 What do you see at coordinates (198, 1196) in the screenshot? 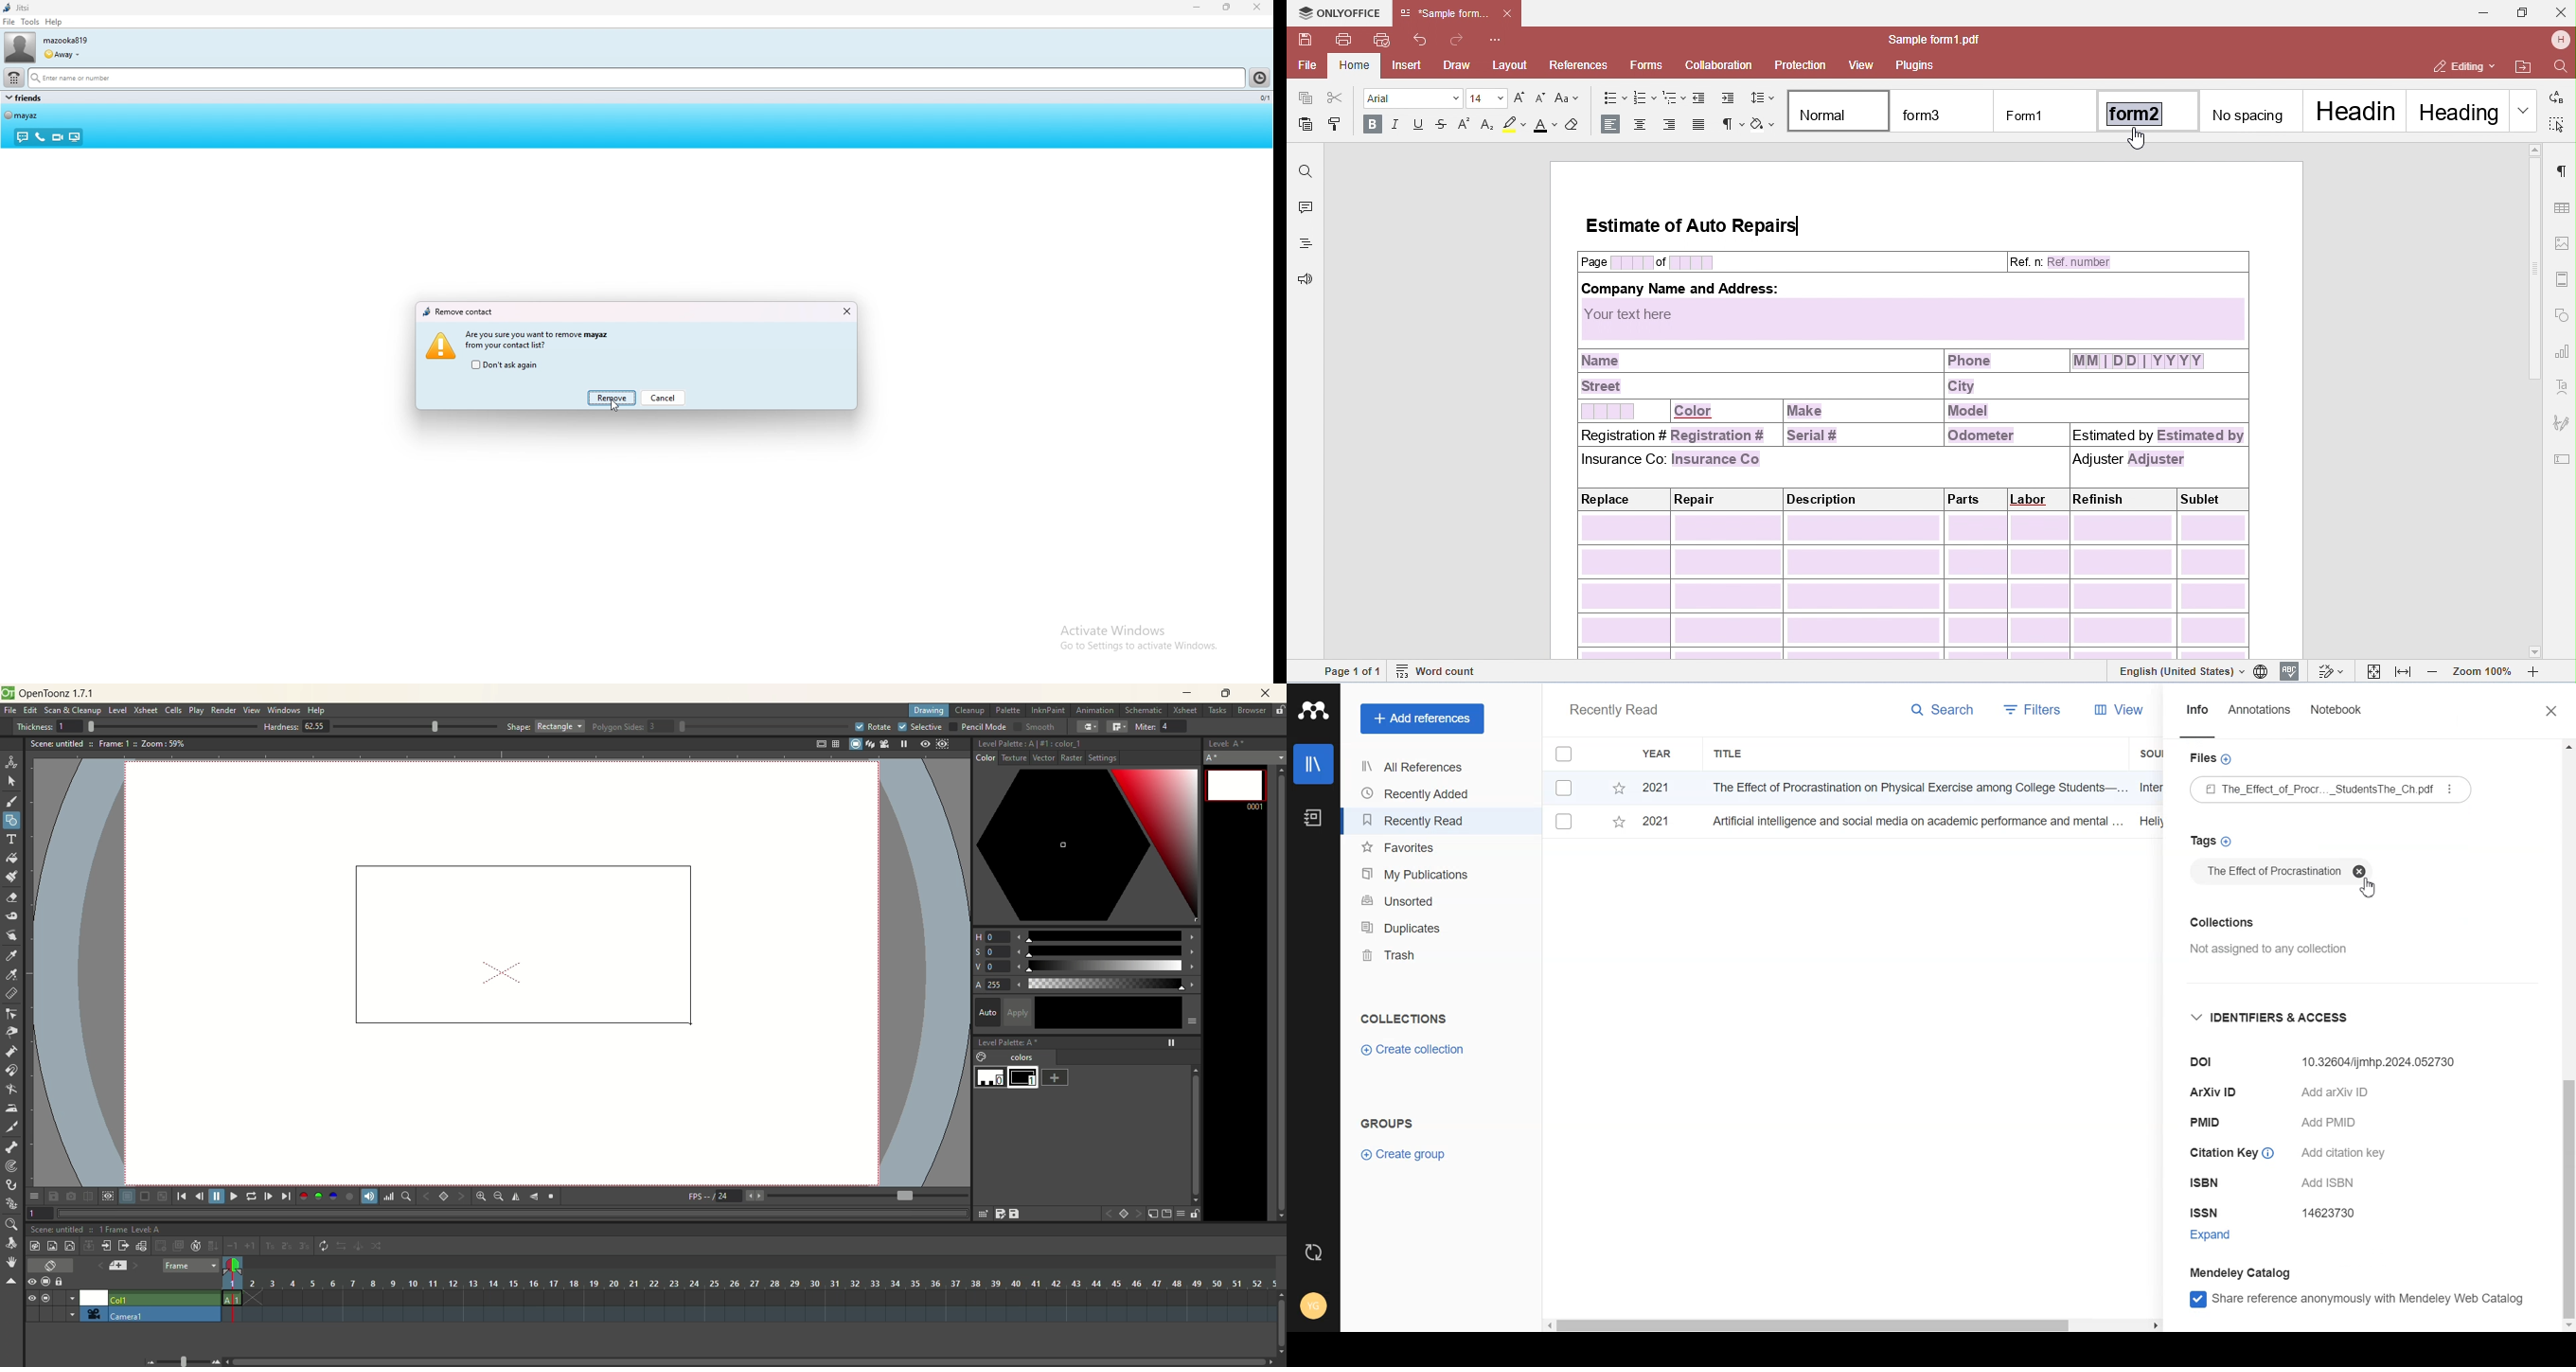
I see `previous frame` at bounding box center [198, 1196].